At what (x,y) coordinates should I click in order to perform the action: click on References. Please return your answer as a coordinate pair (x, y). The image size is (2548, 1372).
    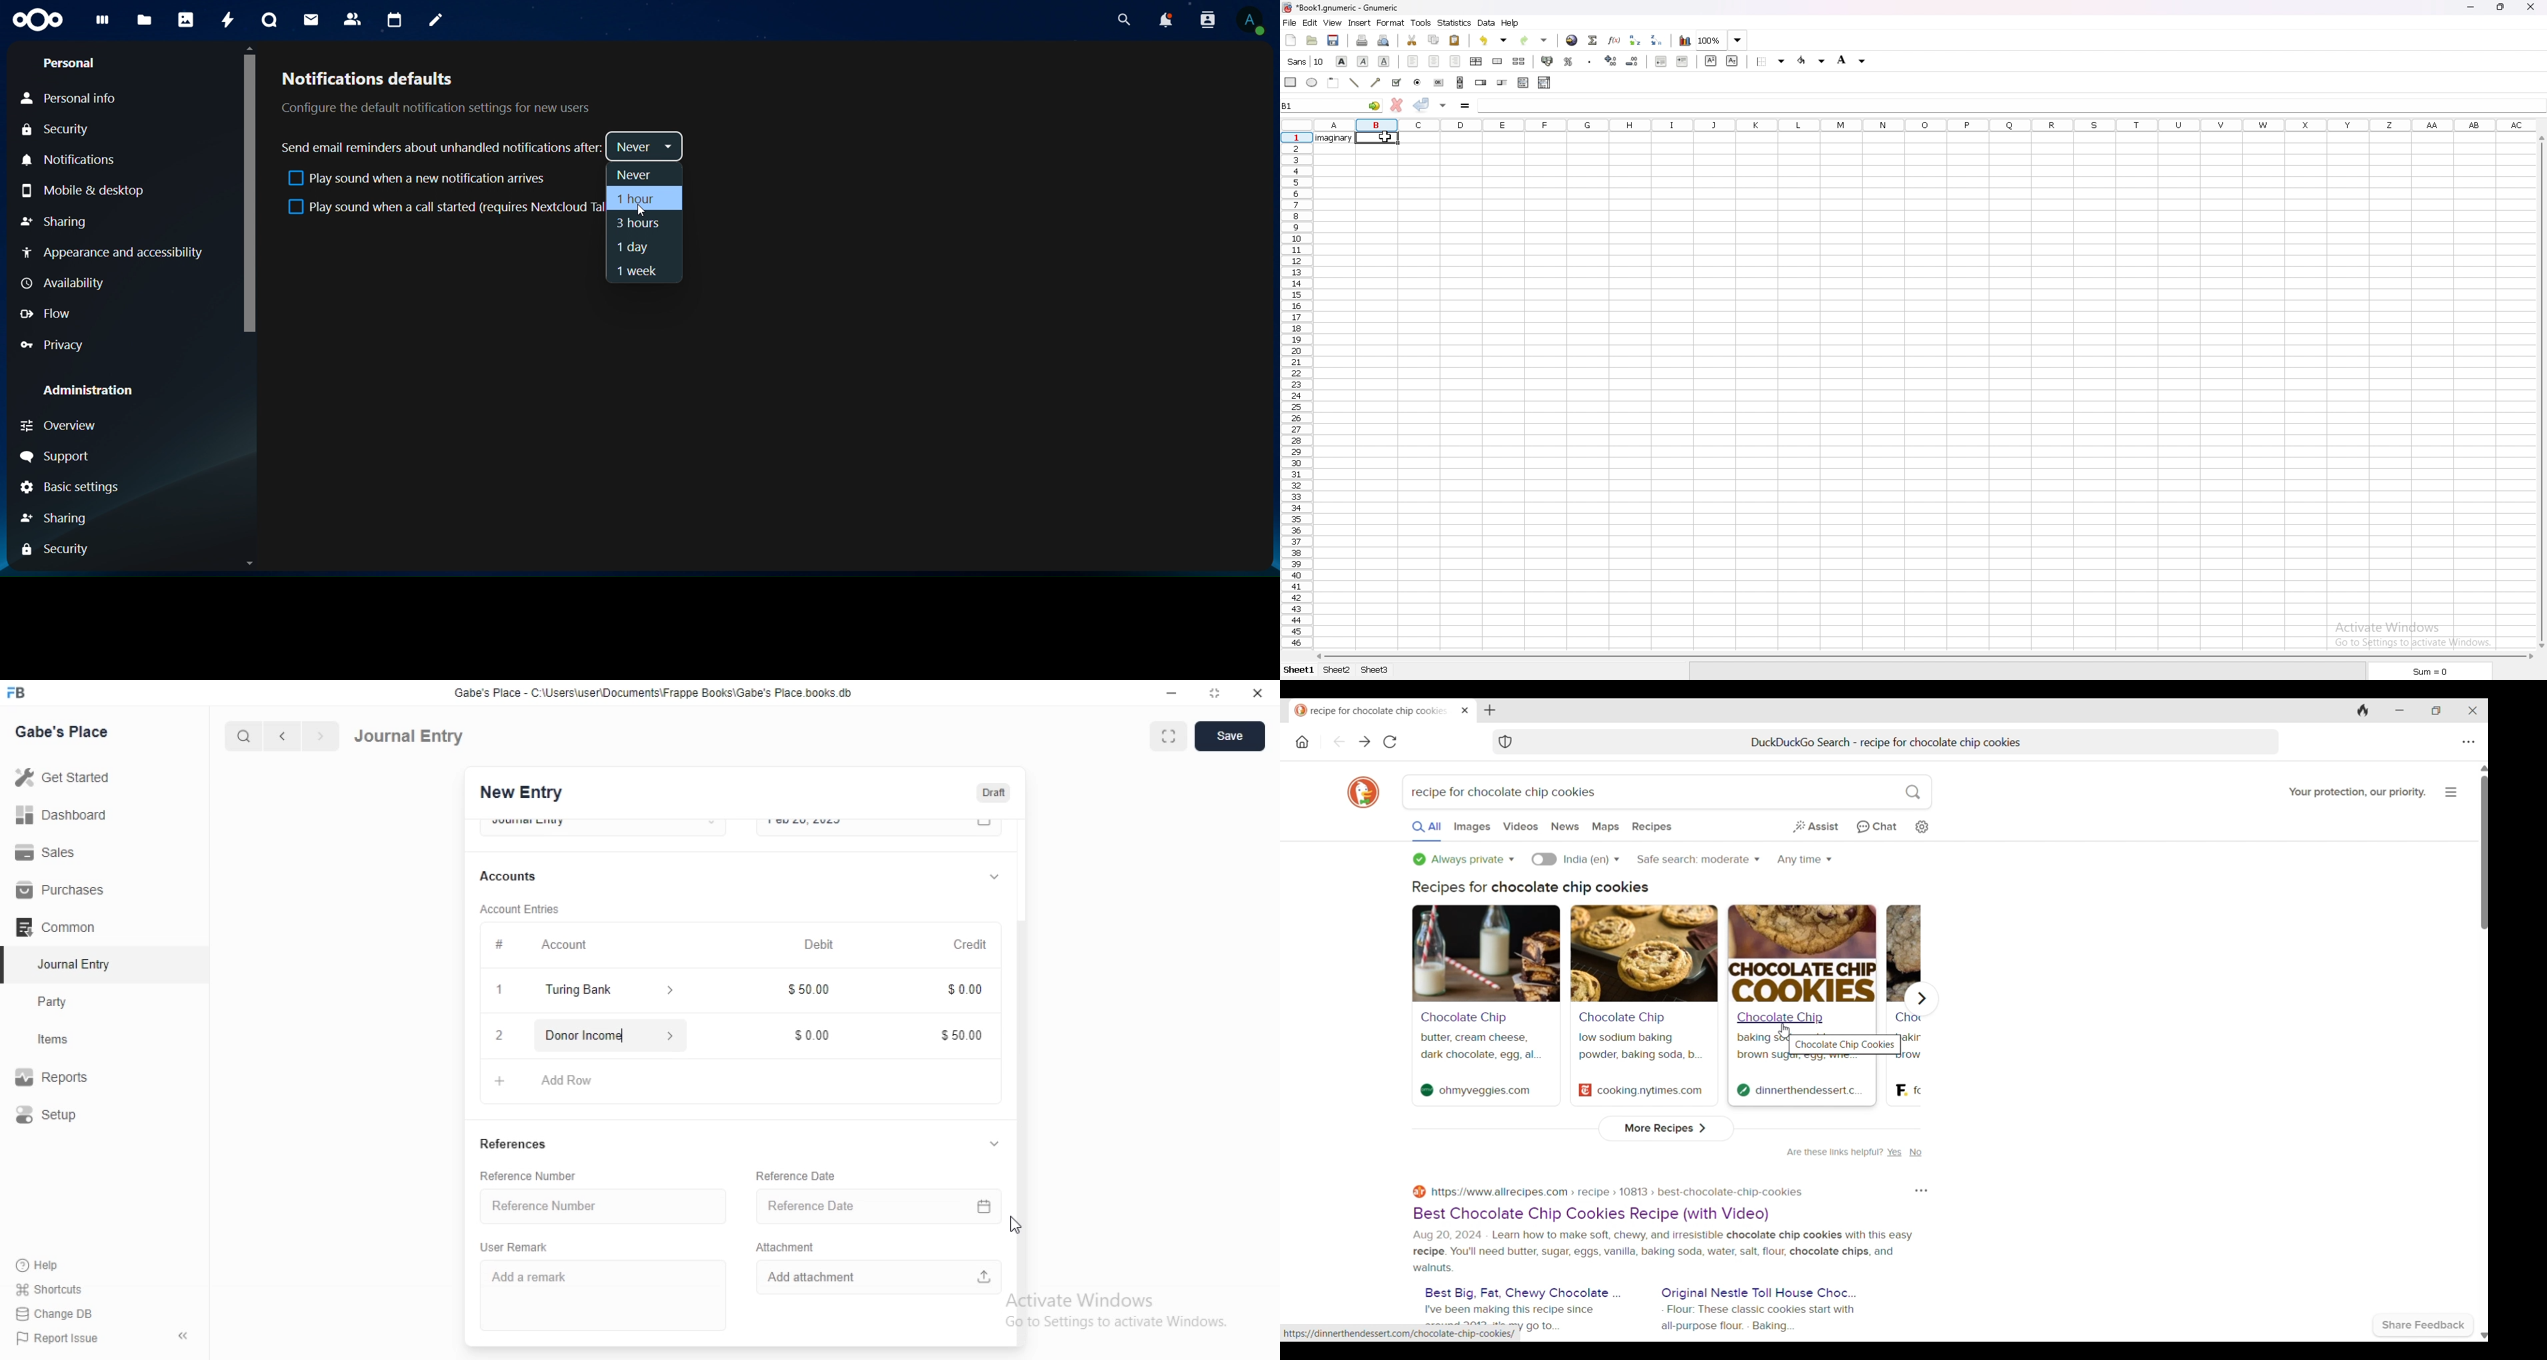
    Looking at the image, I should click on (515, 1146).